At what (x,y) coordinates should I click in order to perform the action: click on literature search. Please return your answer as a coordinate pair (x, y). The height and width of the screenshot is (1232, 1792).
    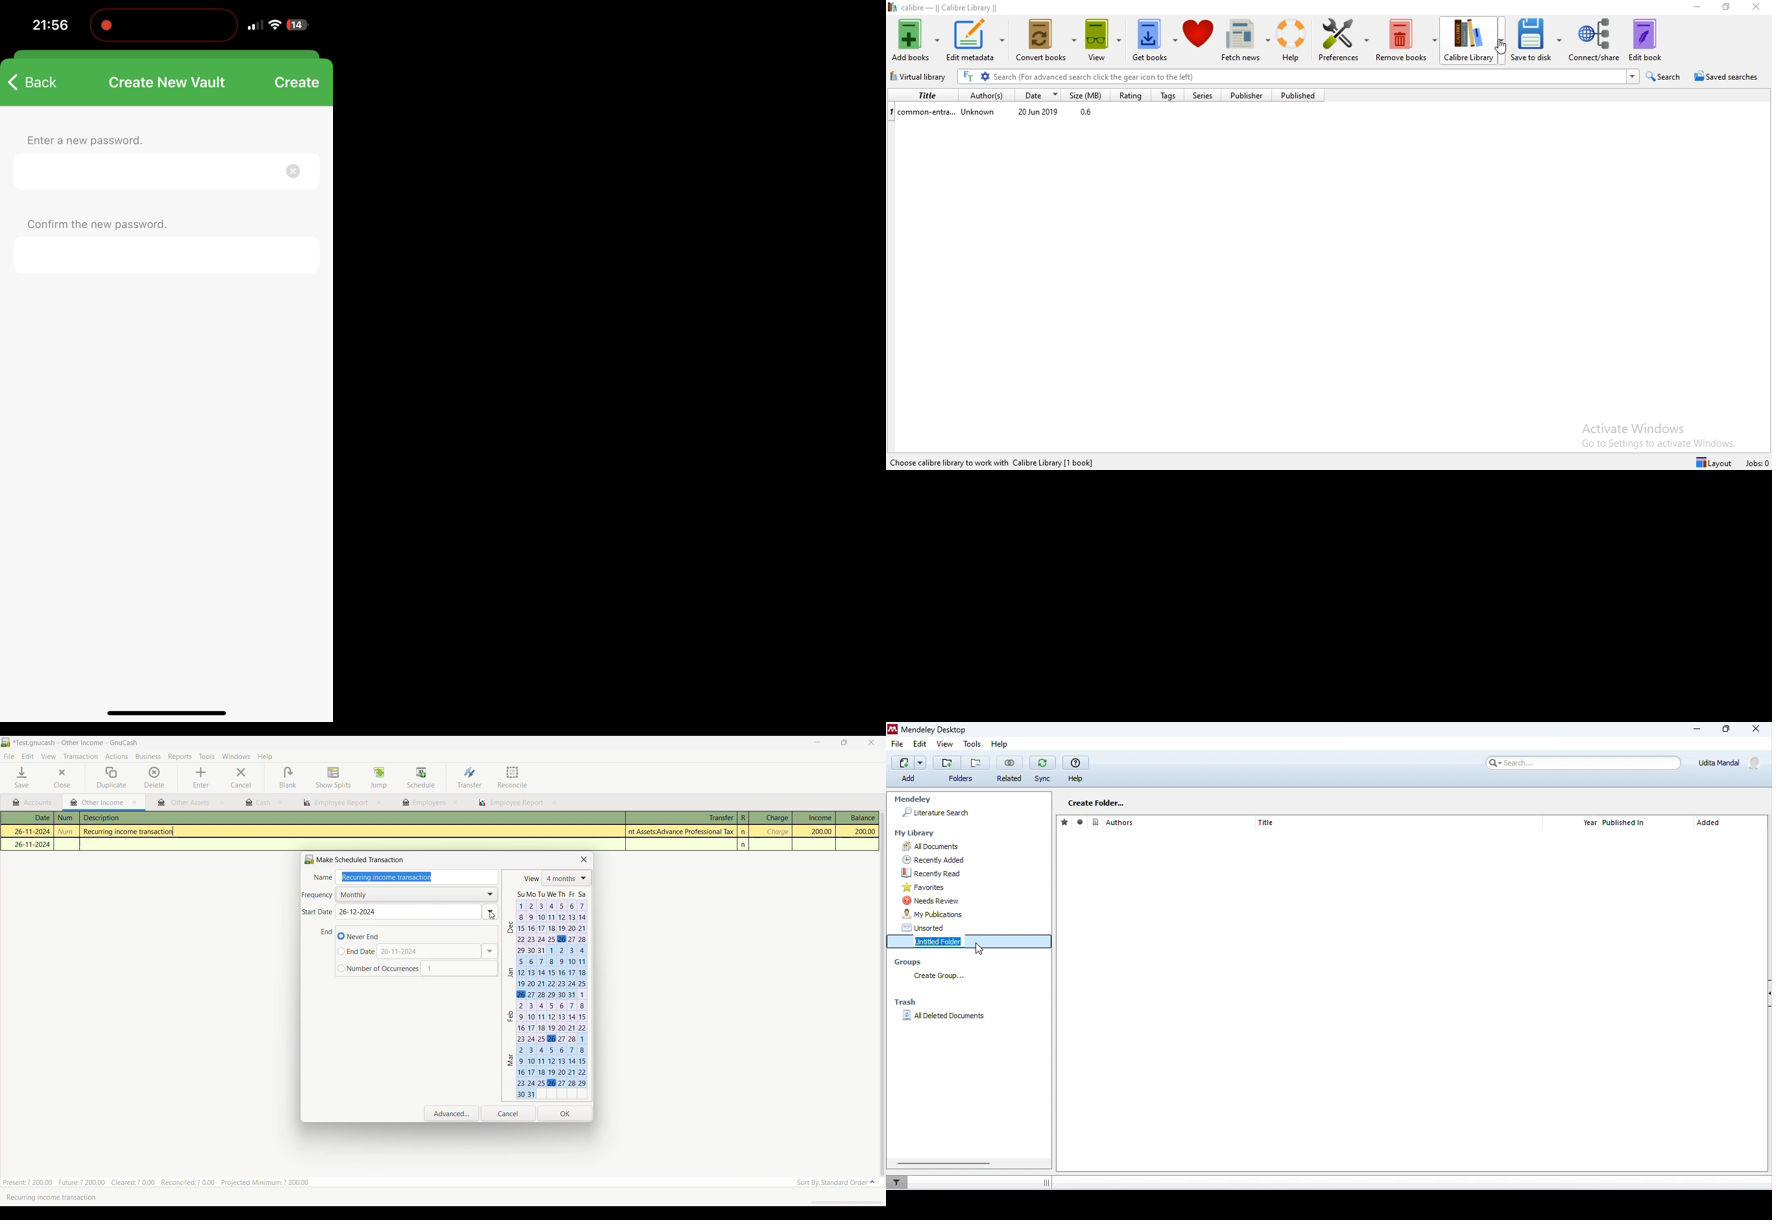
    Looking at the image, I should click on (936, 813).